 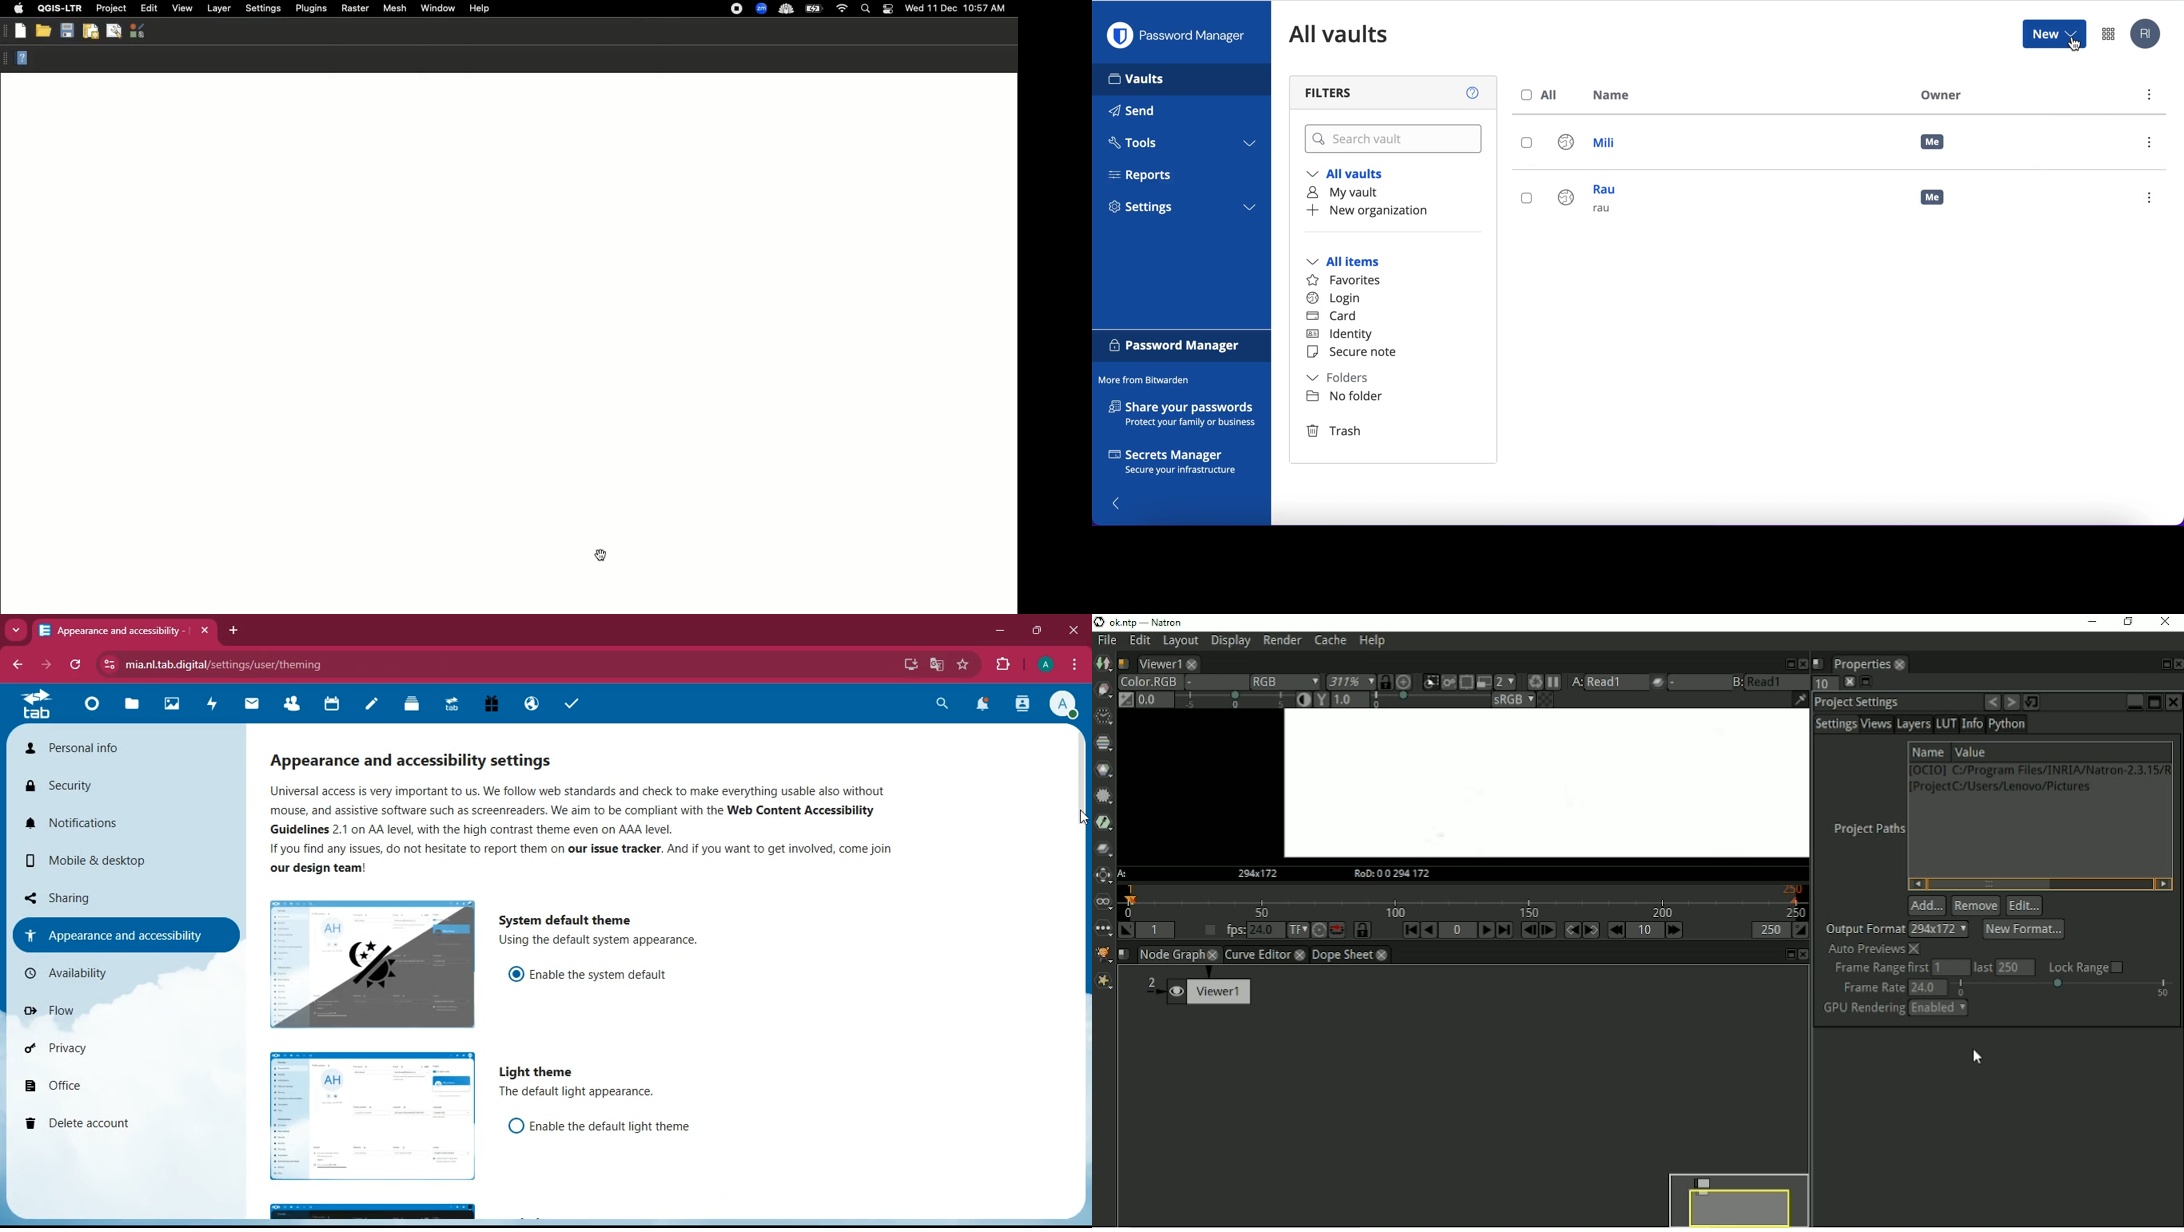 I want to click on system default, so click(x=562, y=918).